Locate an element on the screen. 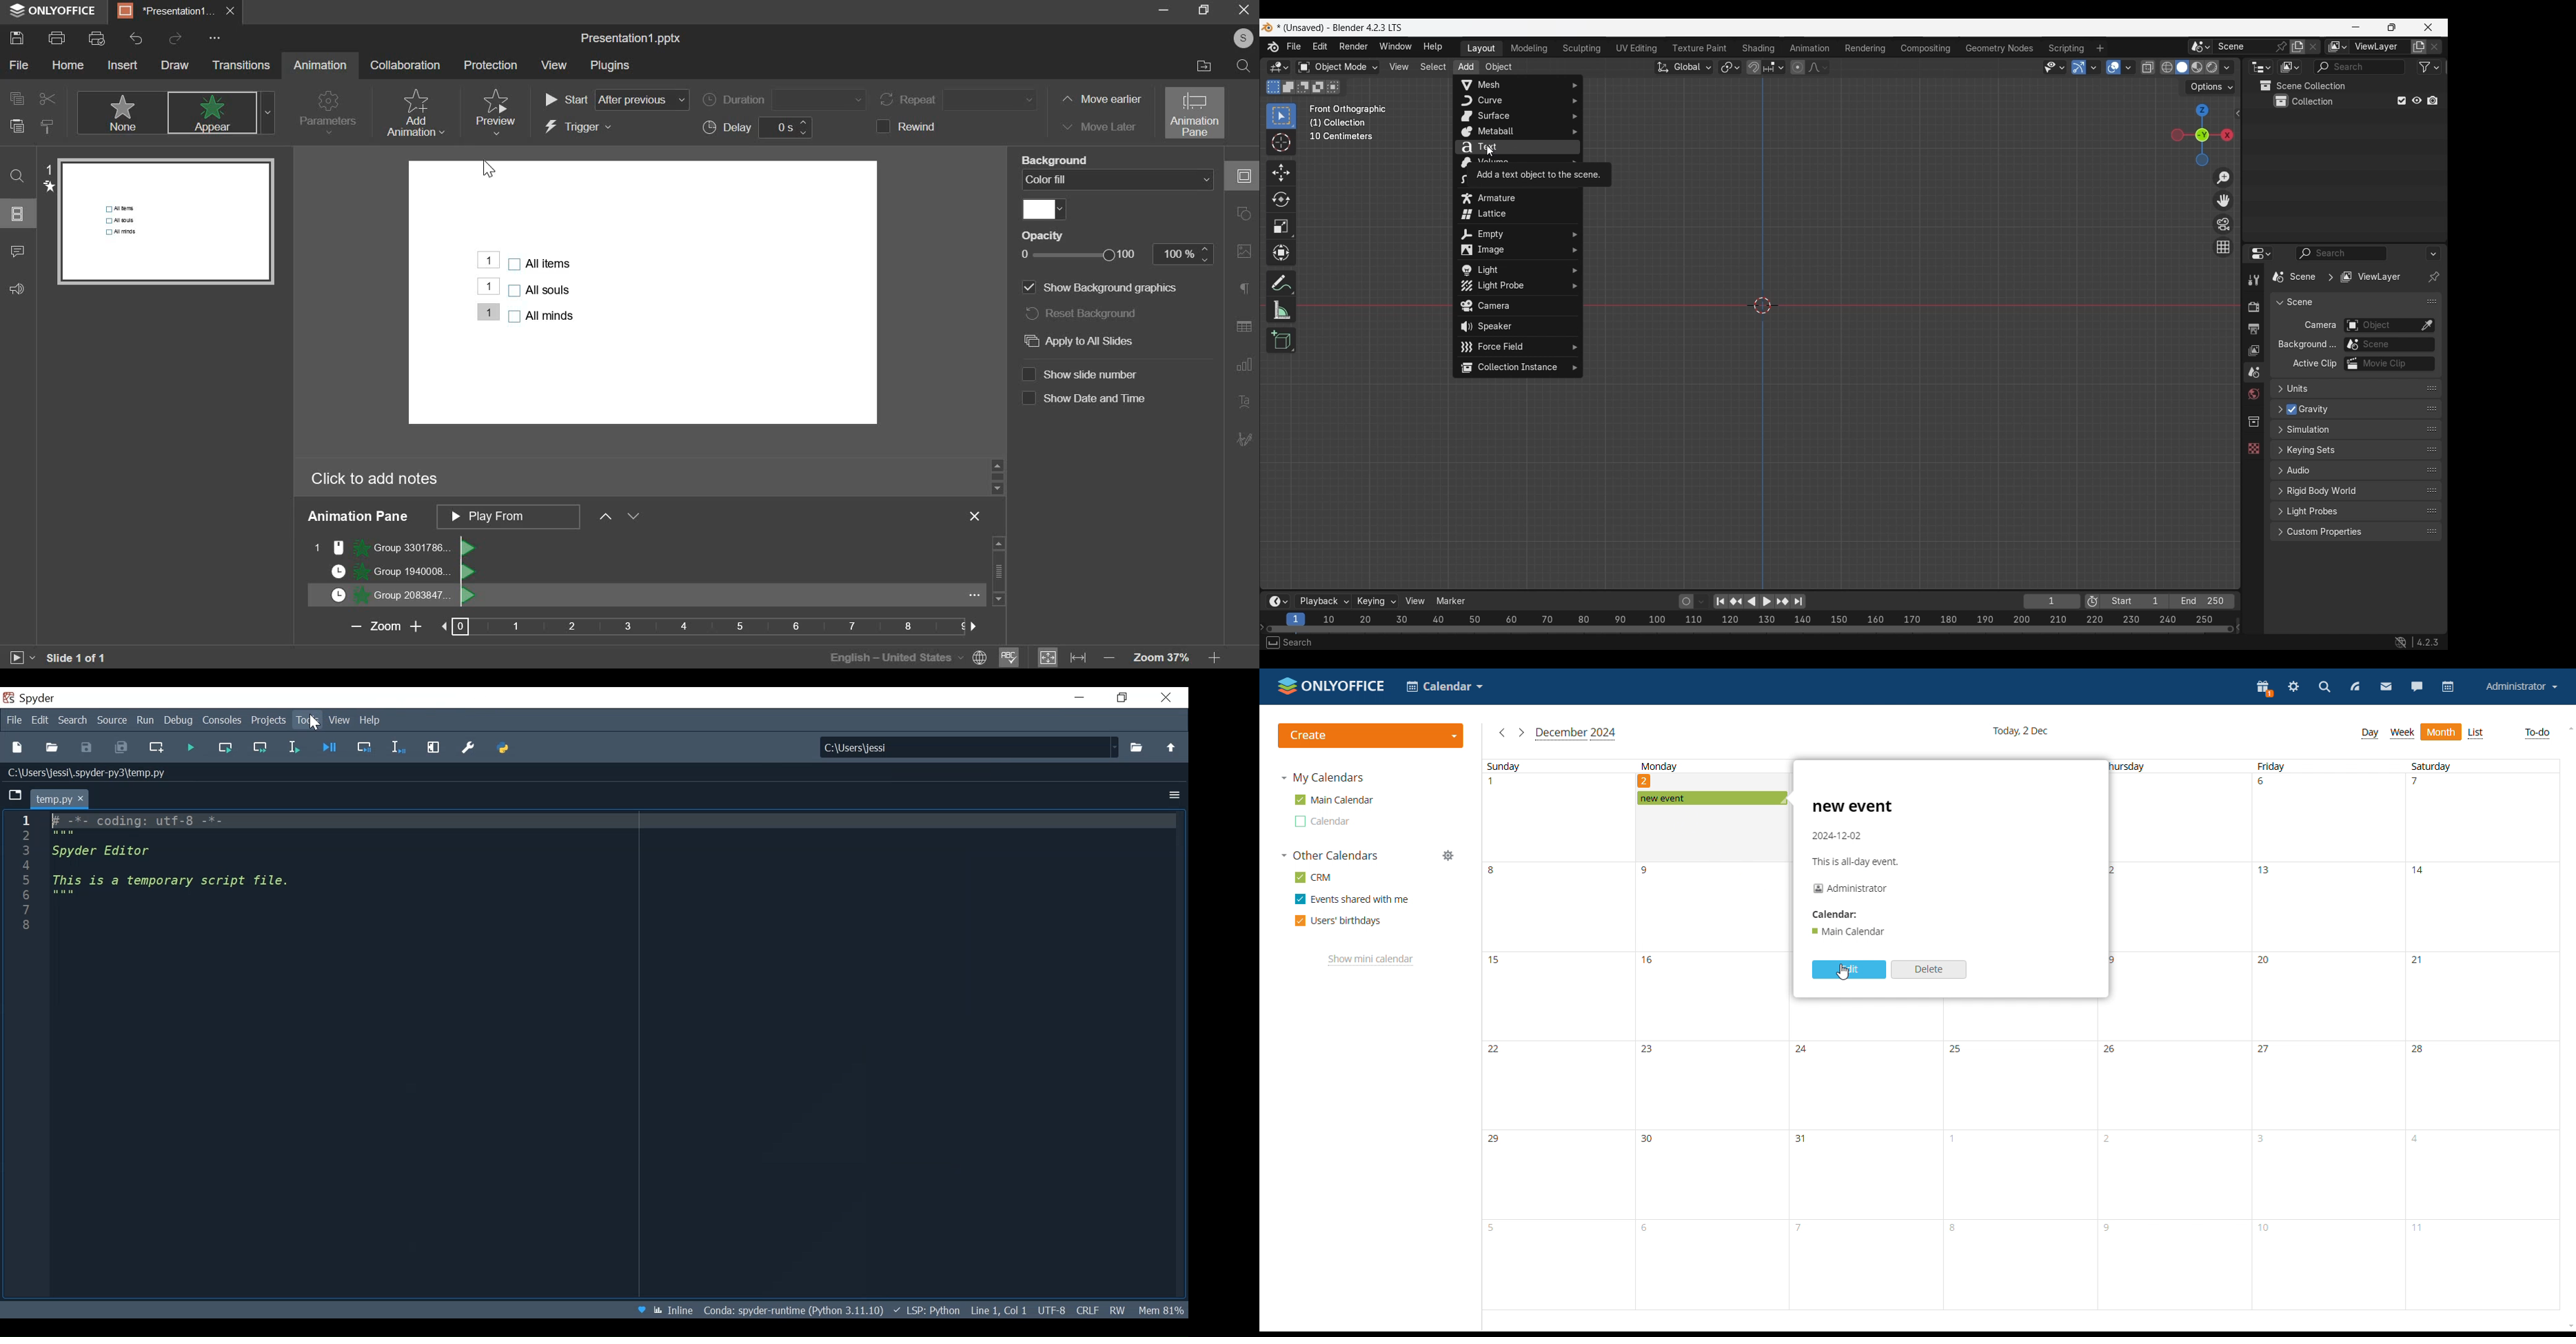  Debug selection or current line is located at coordinates (397, 749).